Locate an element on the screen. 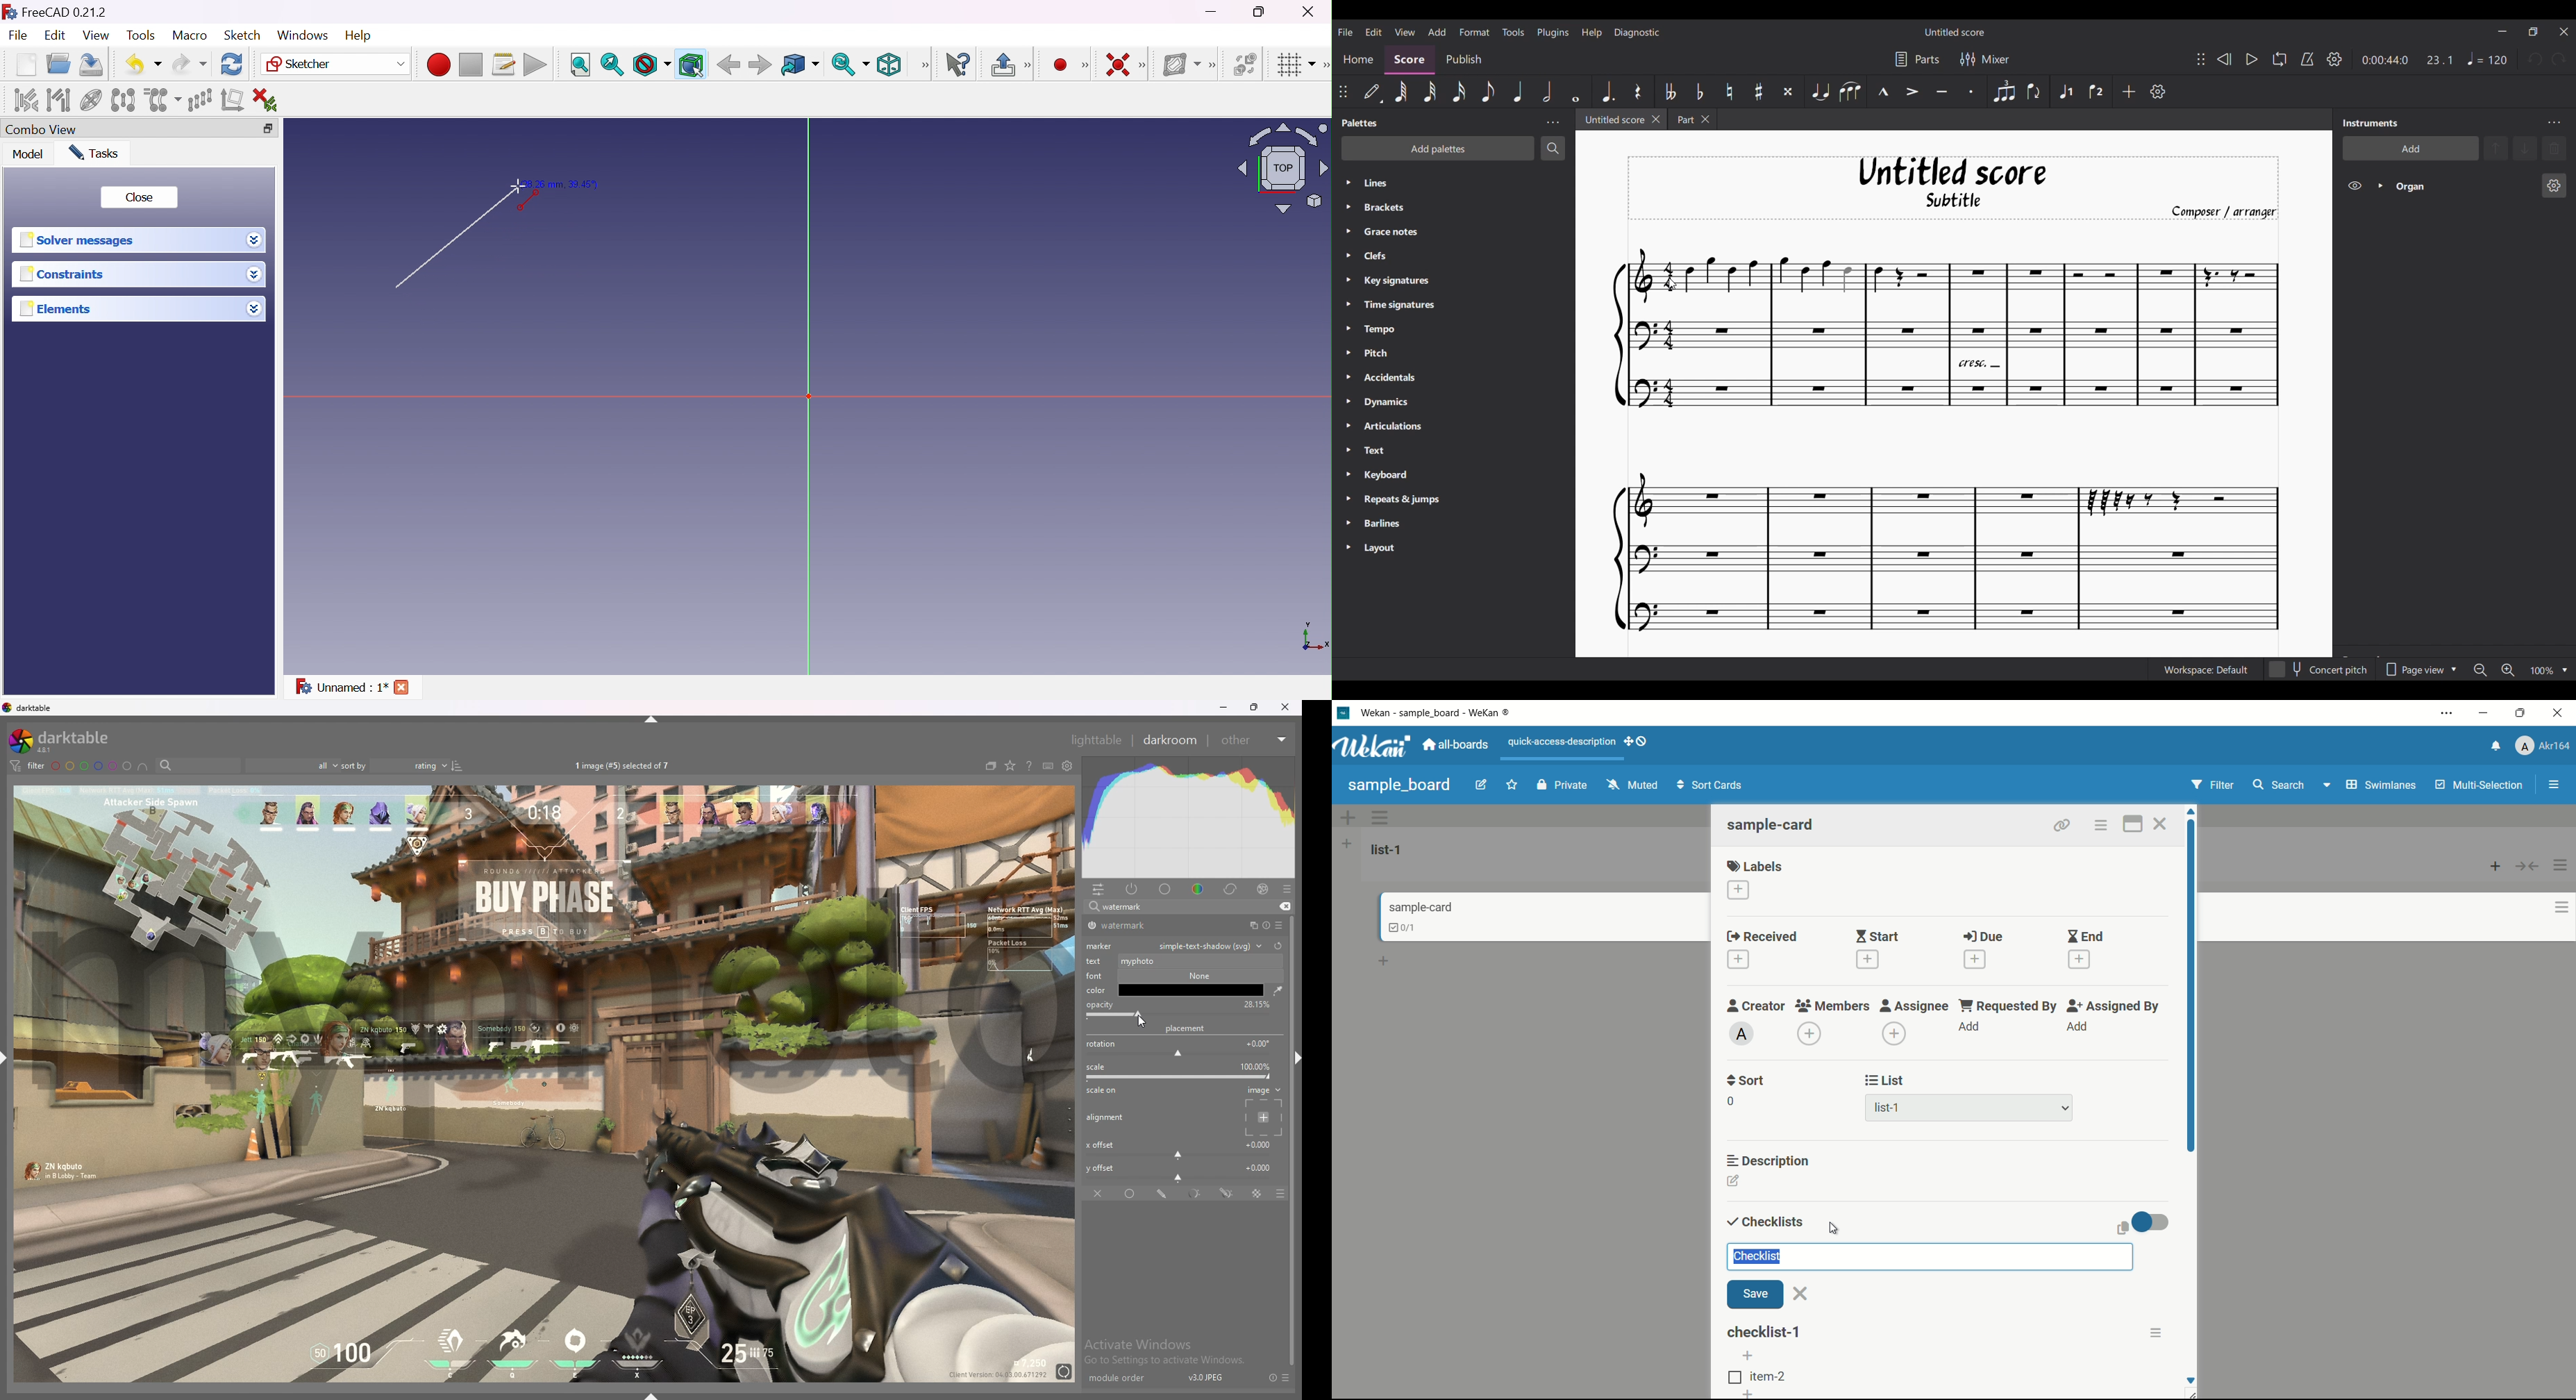  Zoom options is located at coordinates (2565, 671).